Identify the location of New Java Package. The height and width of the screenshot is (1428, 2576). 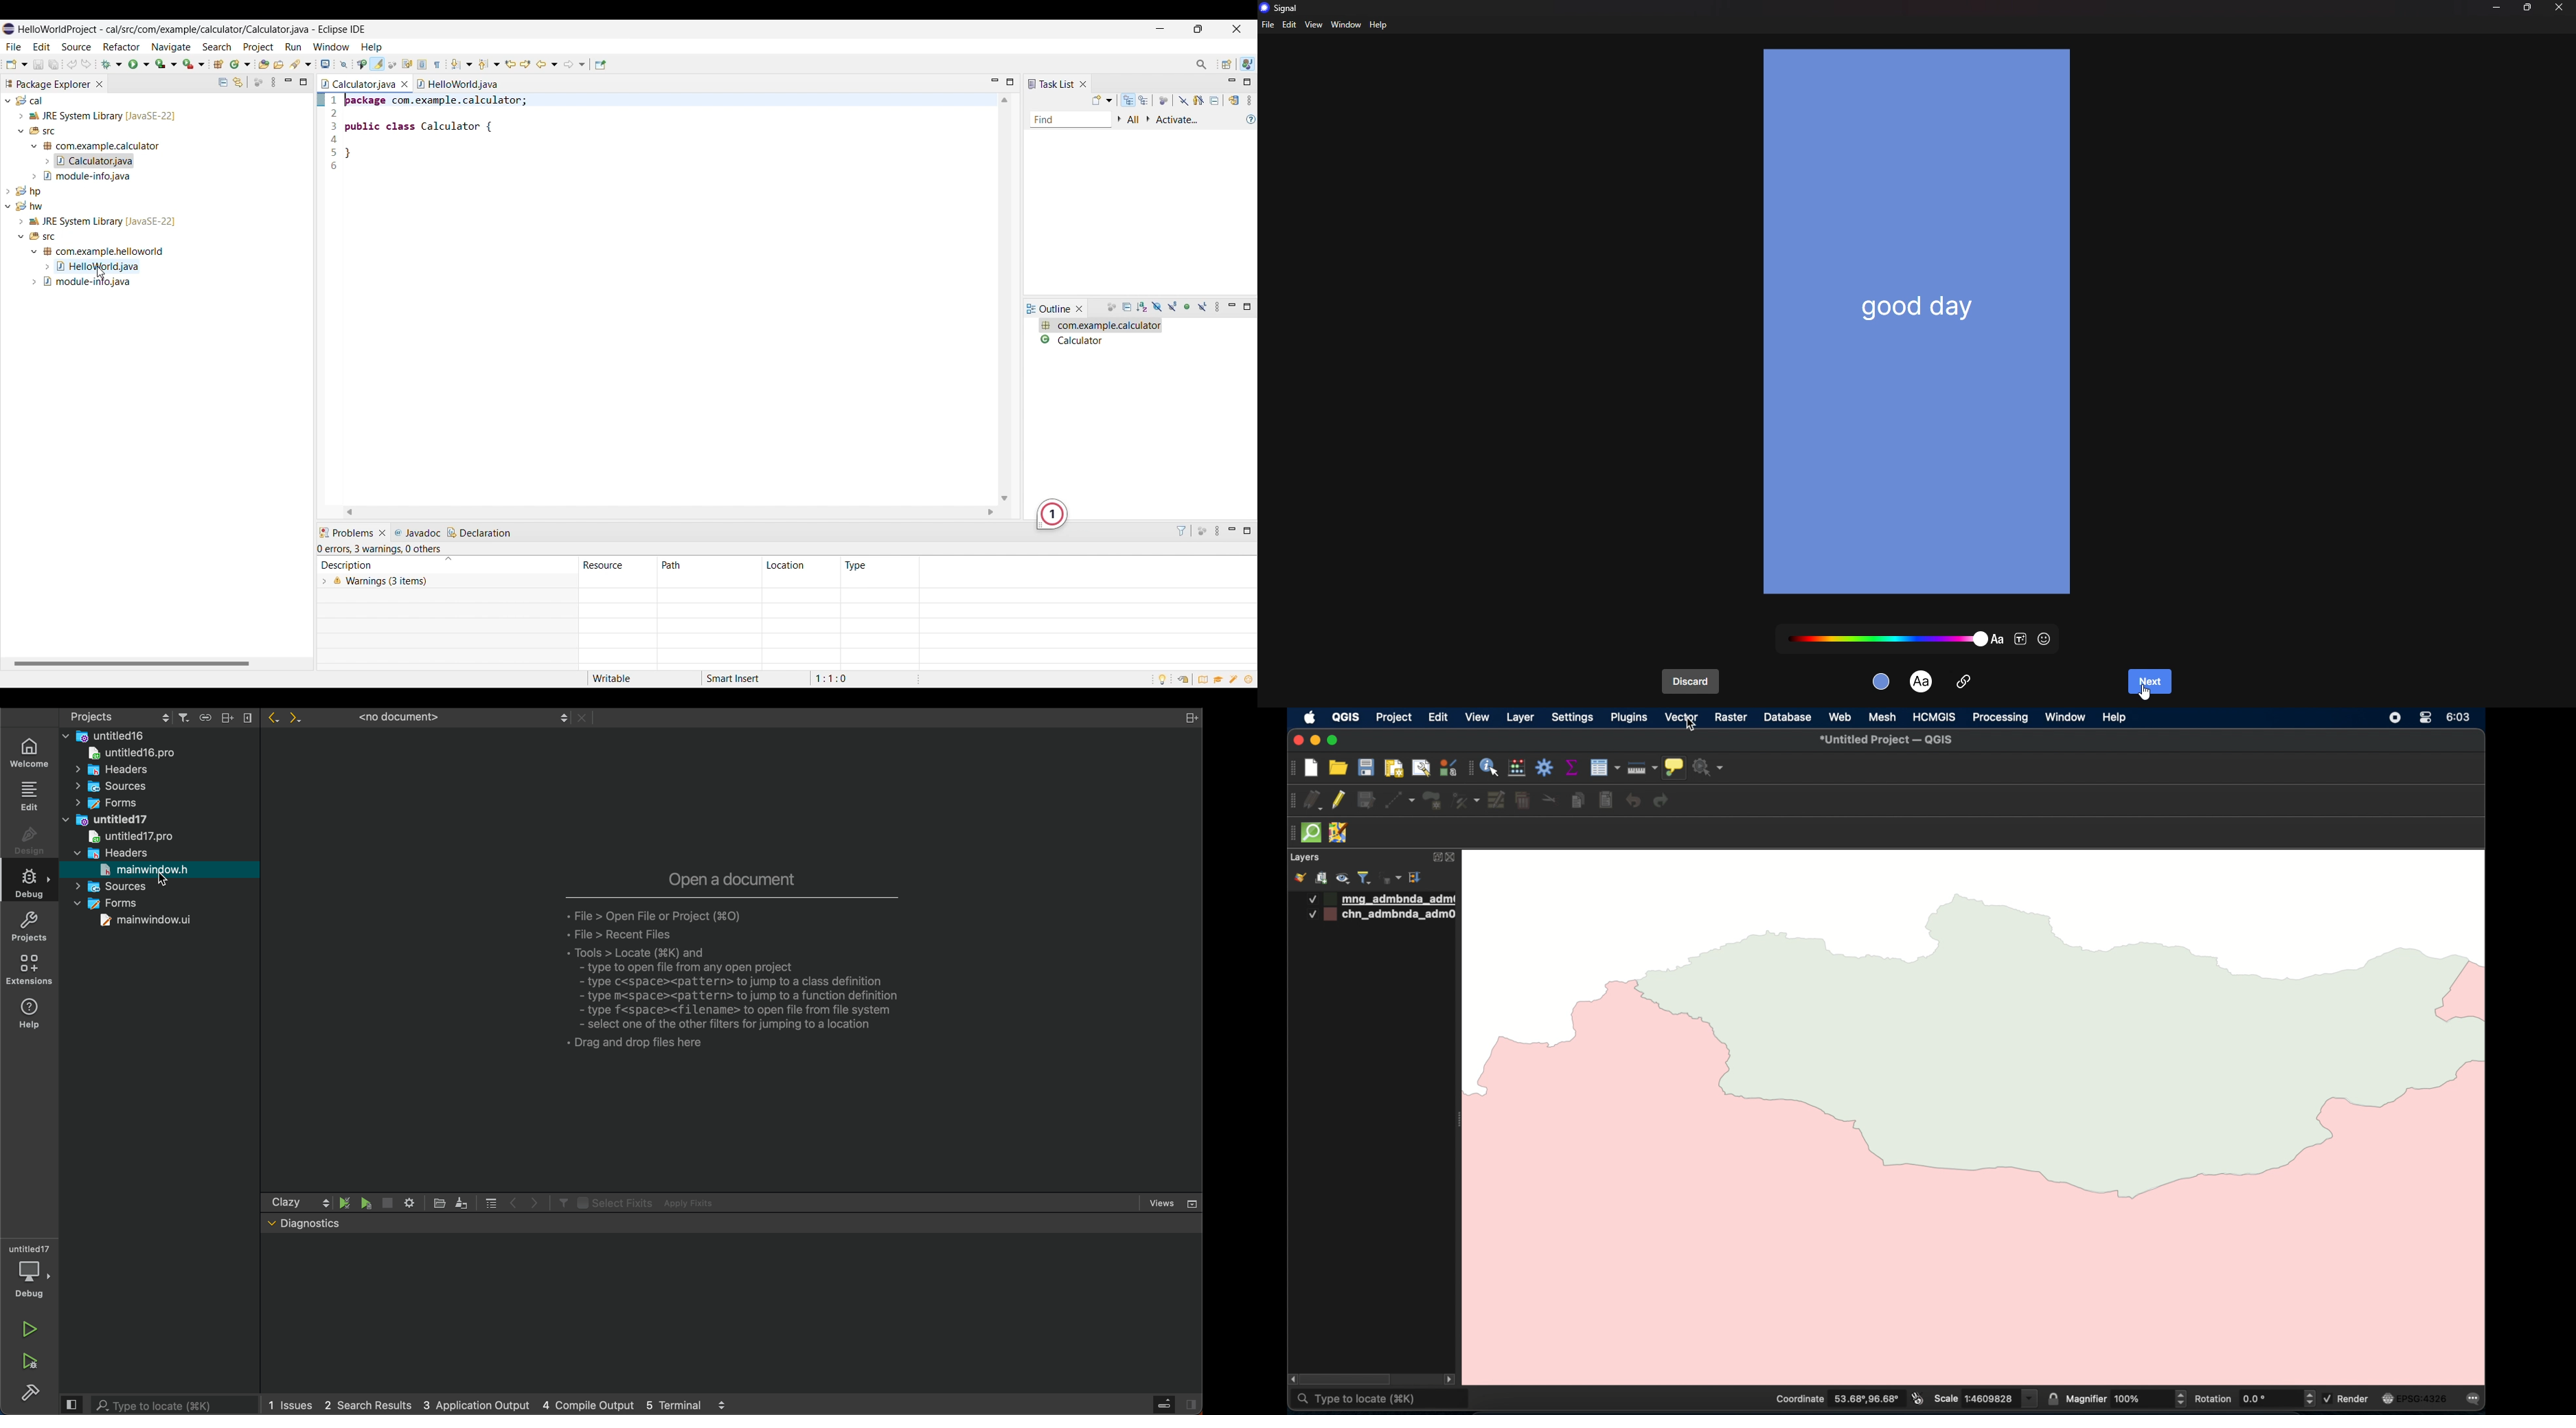
(219, 64).